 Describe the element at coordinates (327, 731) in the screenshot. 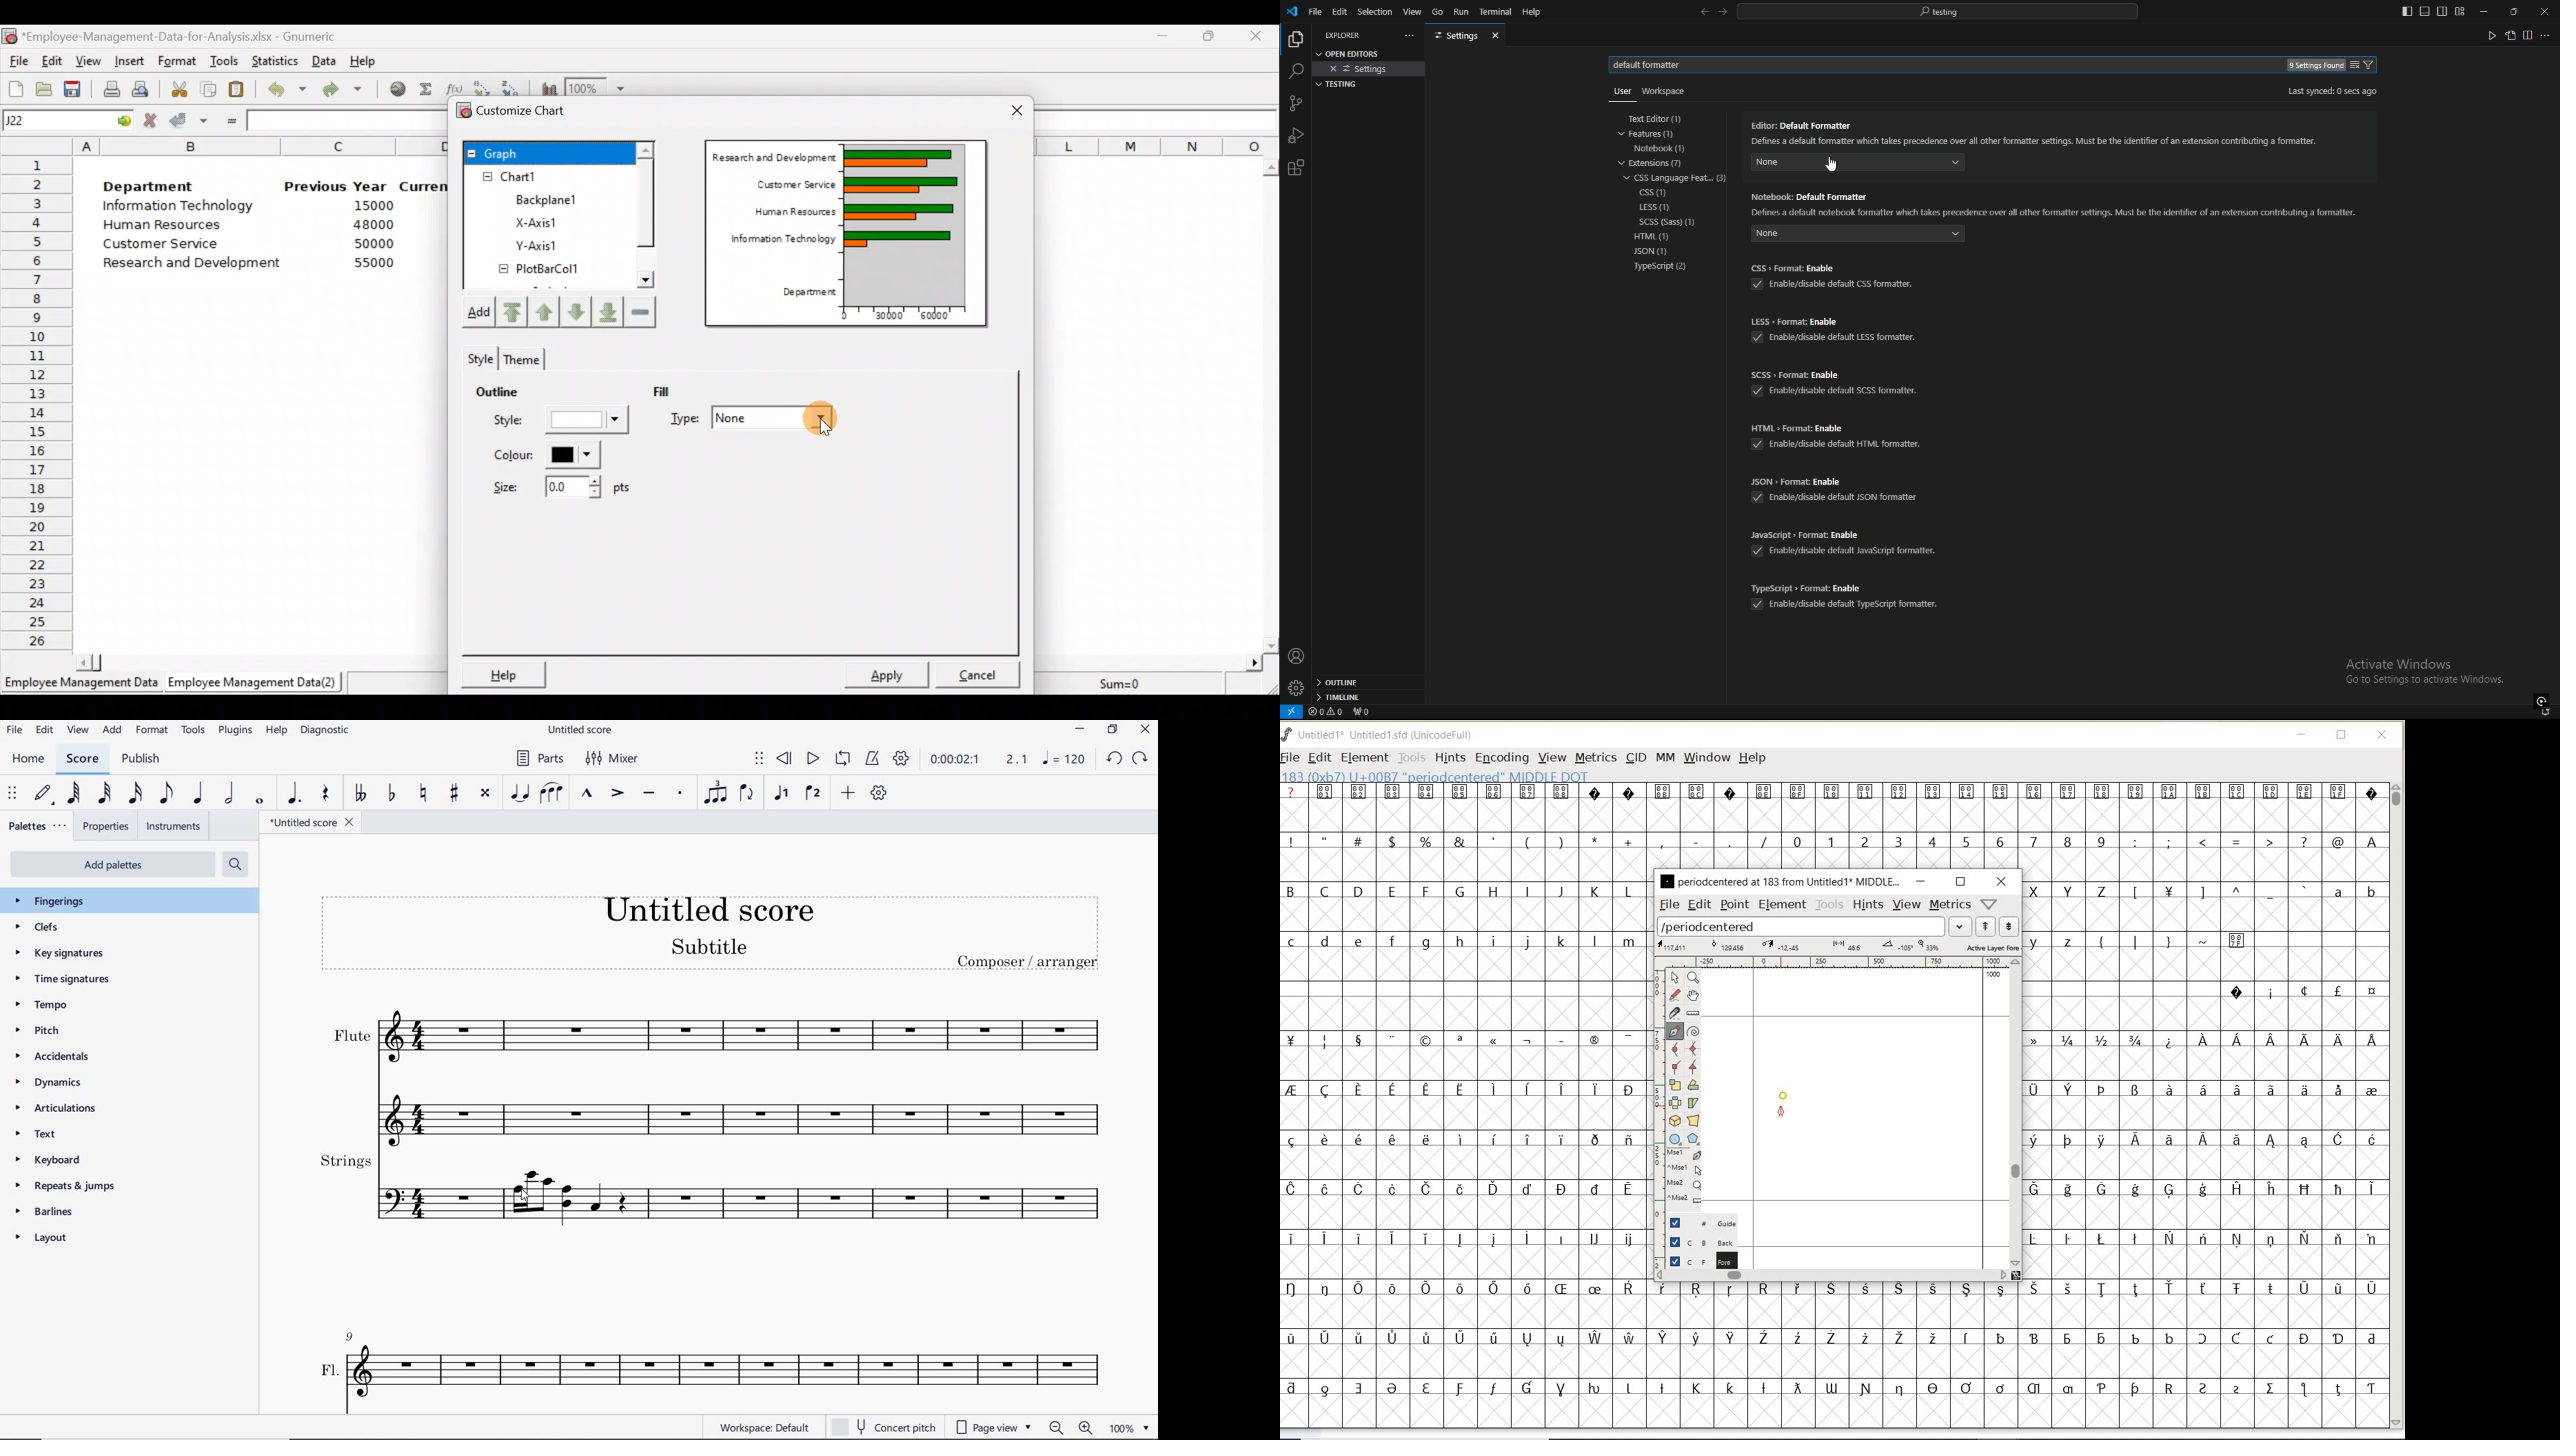

I see `diagnostic` at that location.